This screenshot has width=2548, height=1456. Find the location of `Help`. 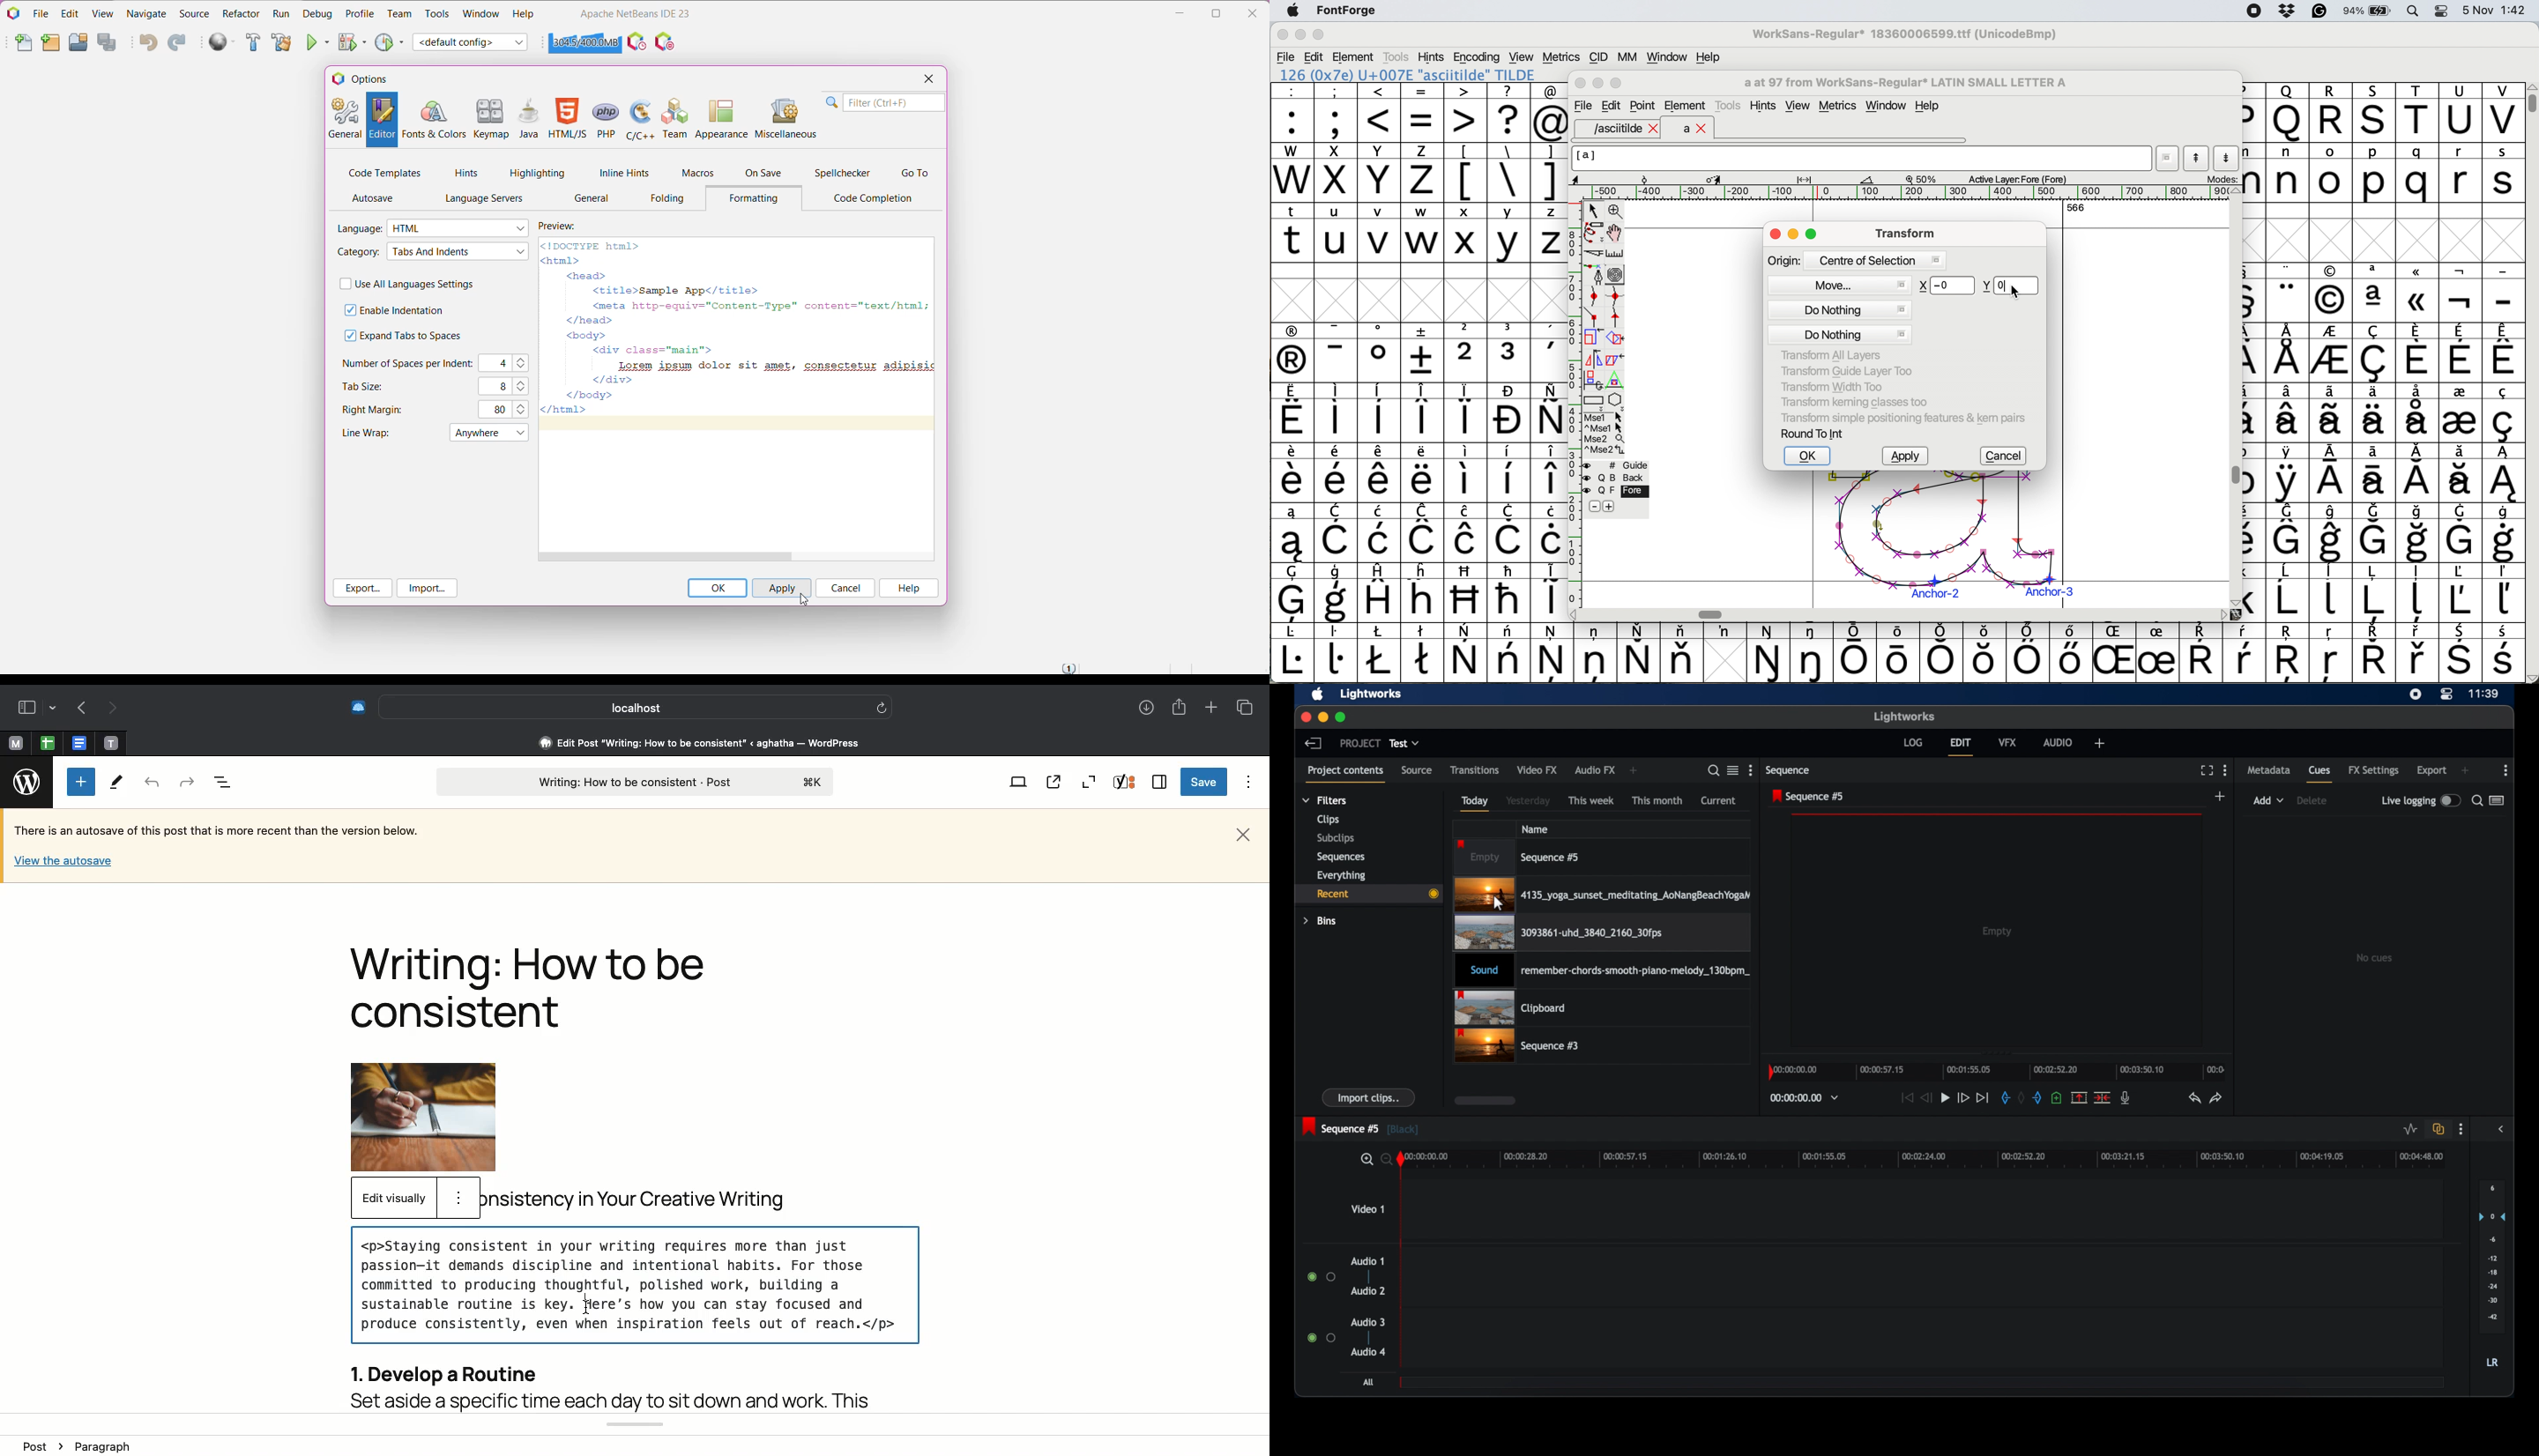

Help is located at coordinates (1927, 107).